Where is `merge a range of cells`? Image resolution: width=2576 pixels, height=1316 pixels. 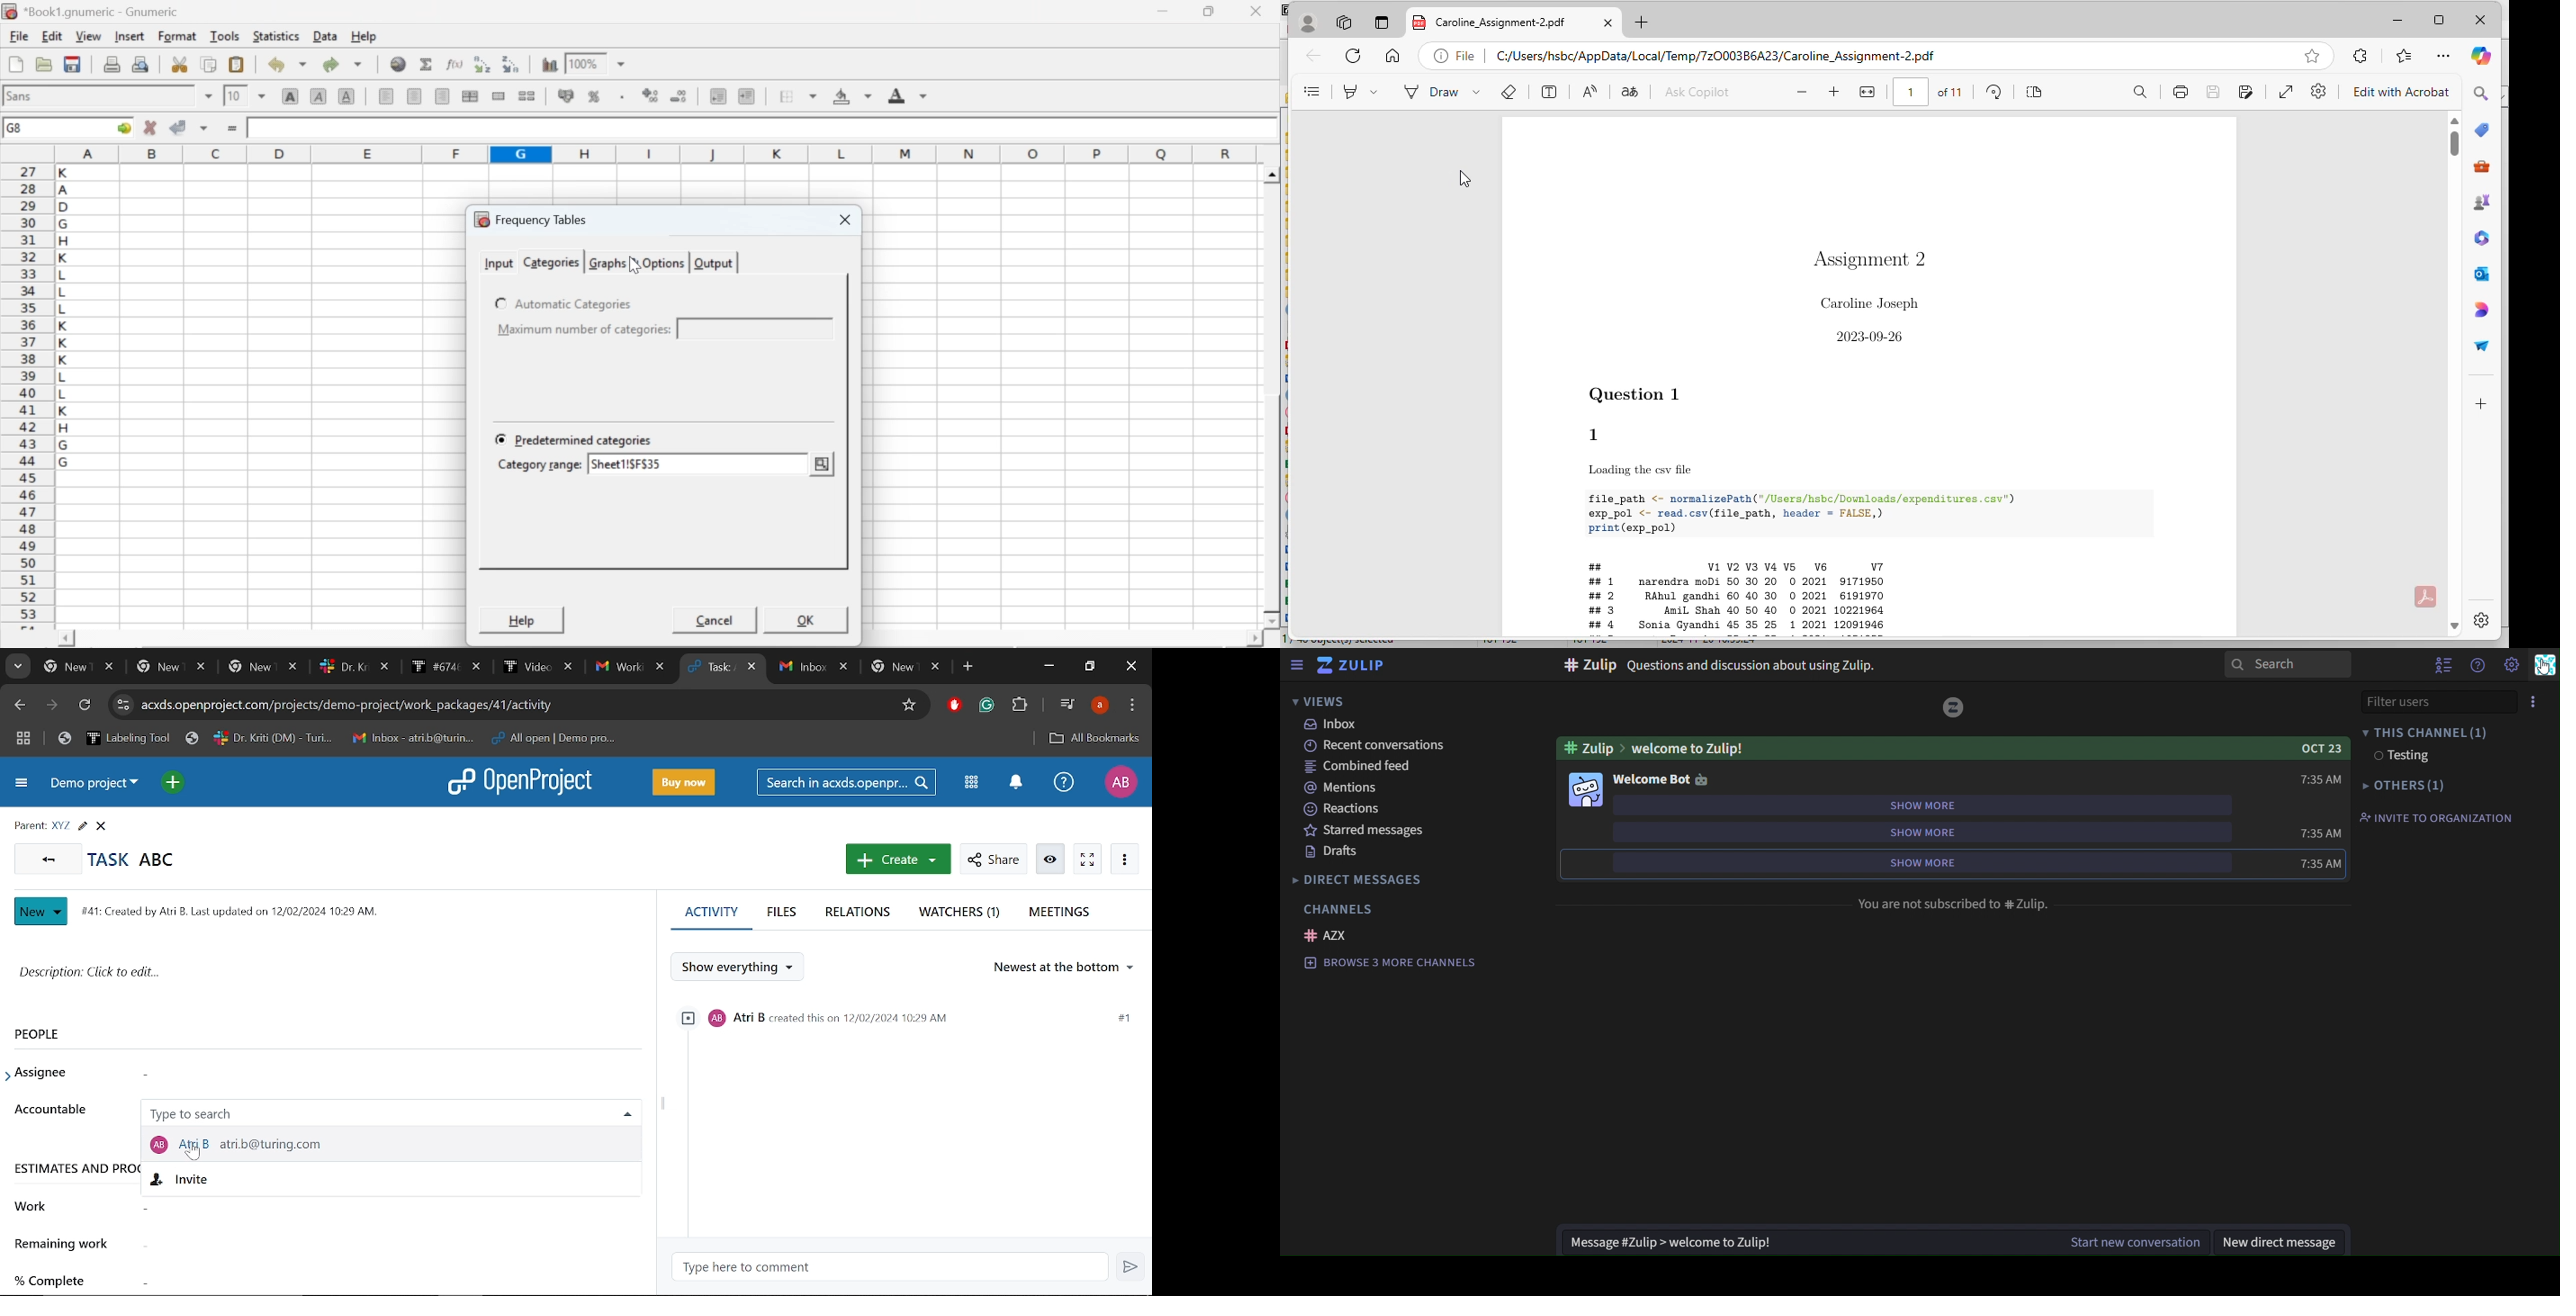 merge a range of cells is located at coordinates (499, 96).